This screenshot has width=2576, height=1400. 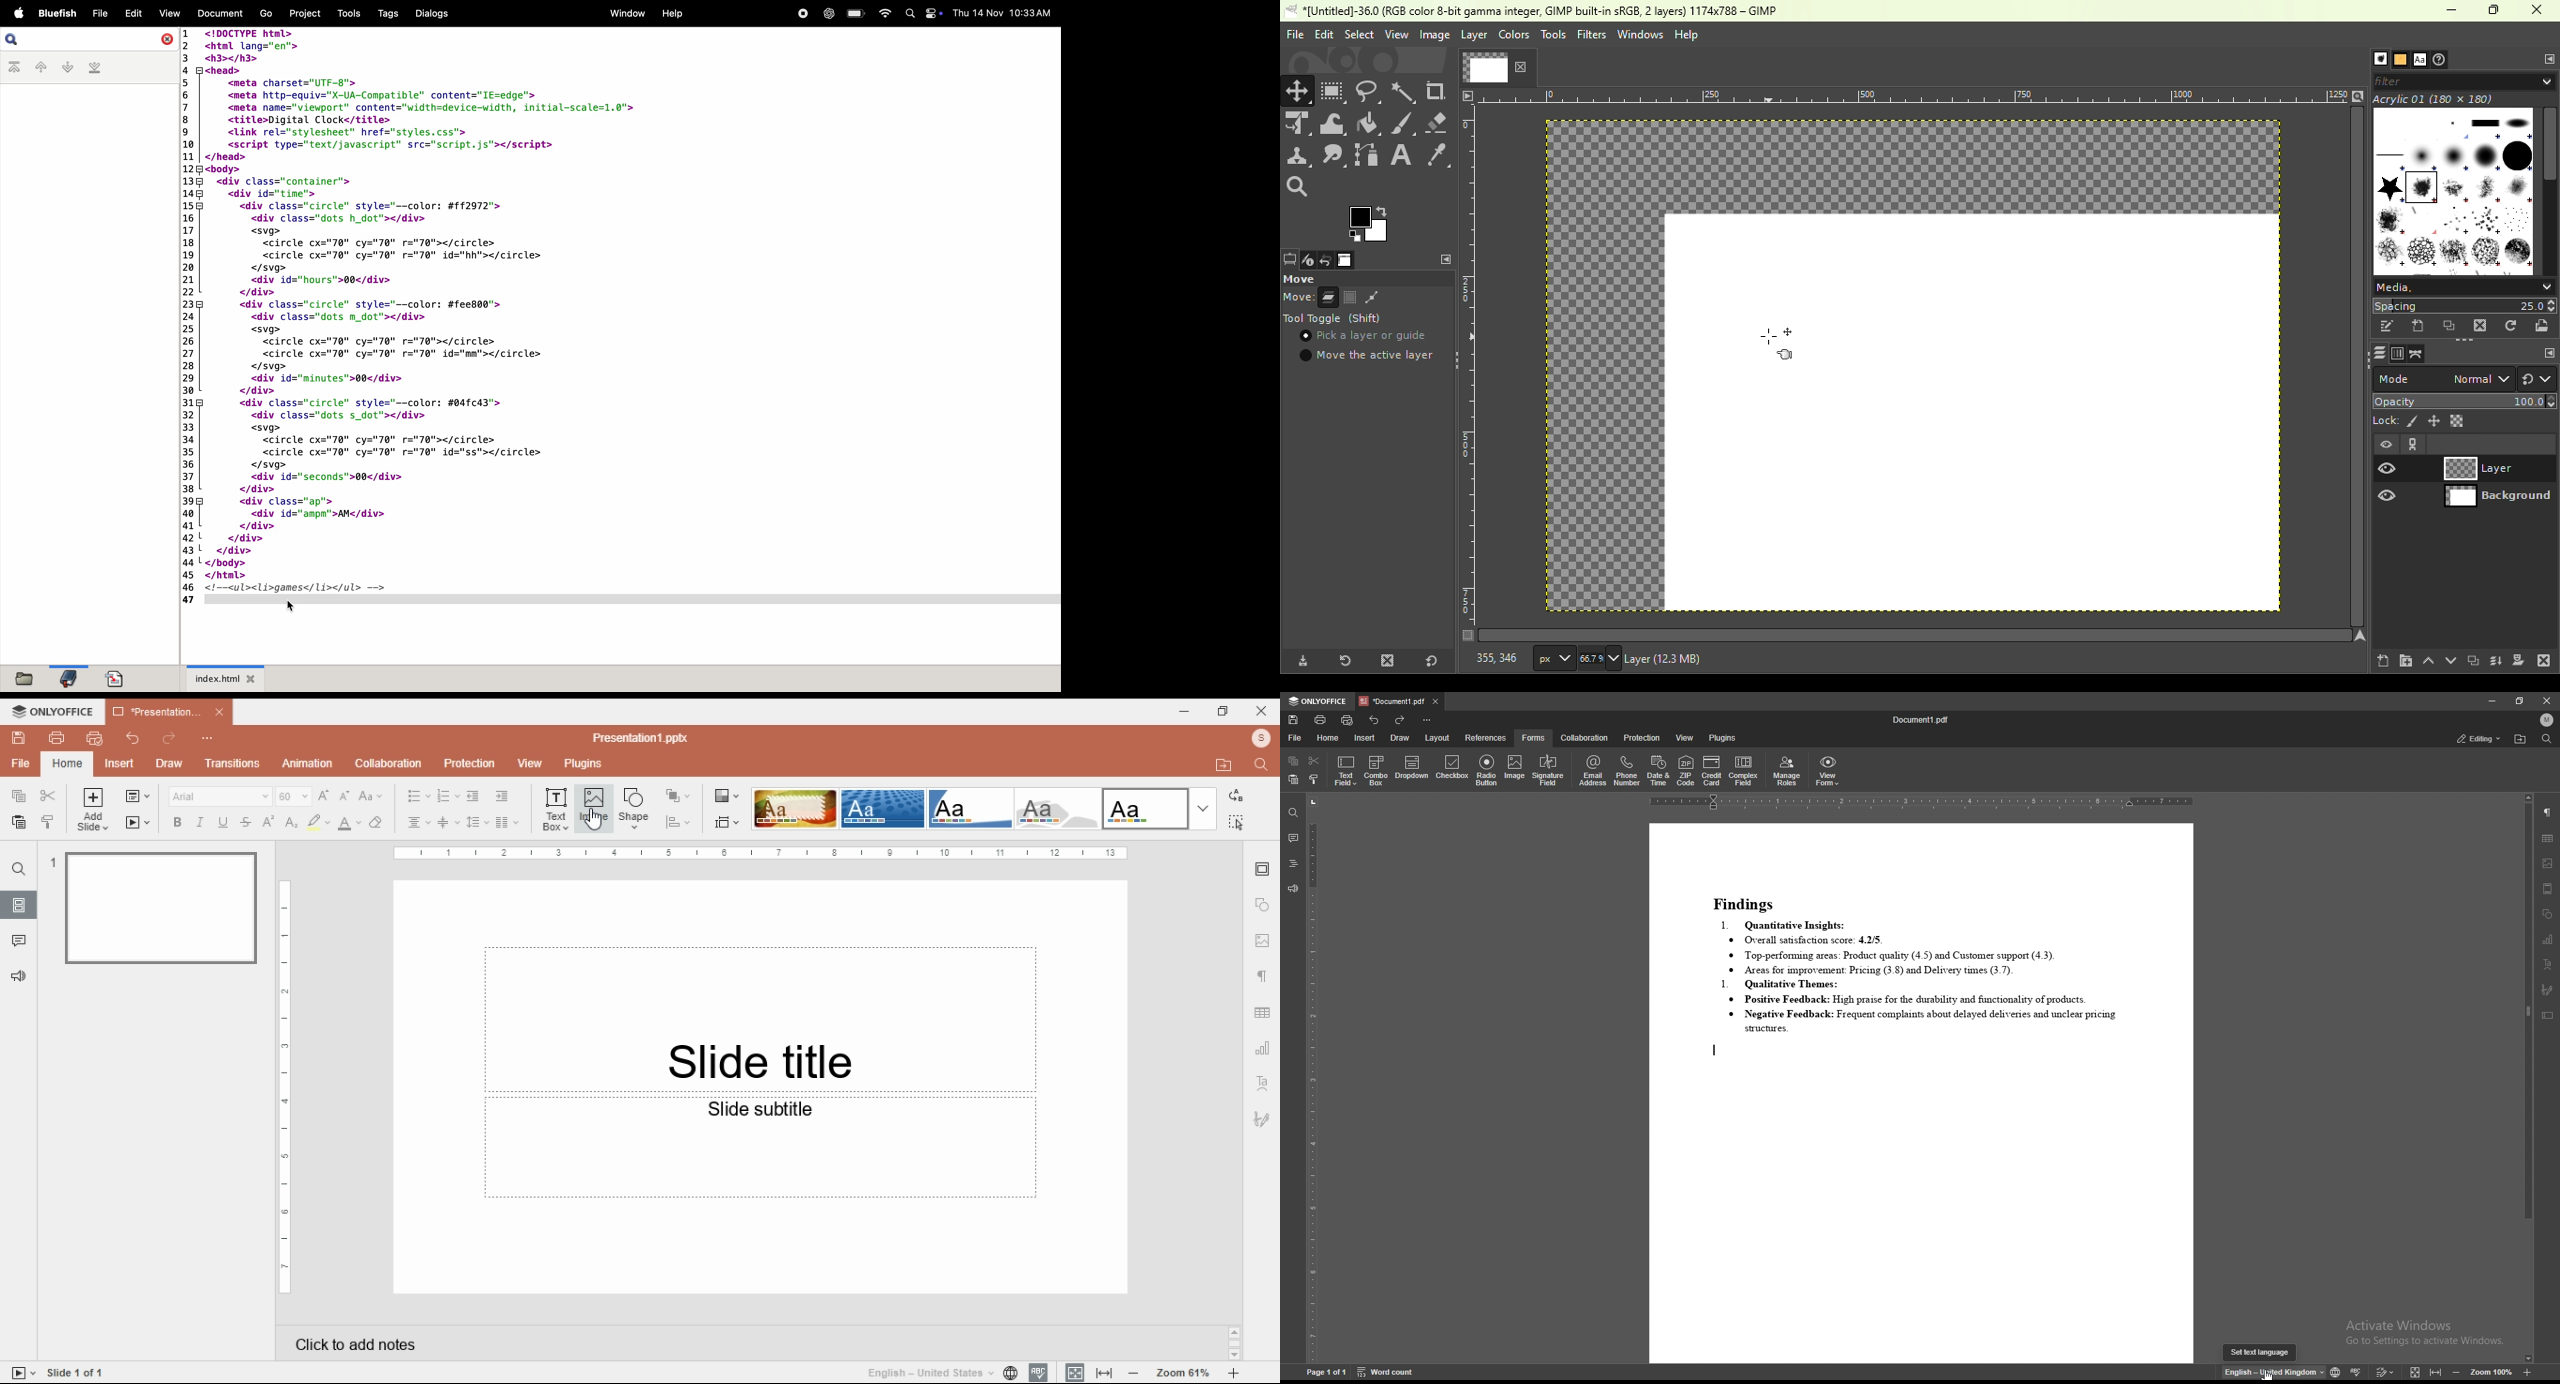 I want to click on header and footer, so click(x=2548, y=889).